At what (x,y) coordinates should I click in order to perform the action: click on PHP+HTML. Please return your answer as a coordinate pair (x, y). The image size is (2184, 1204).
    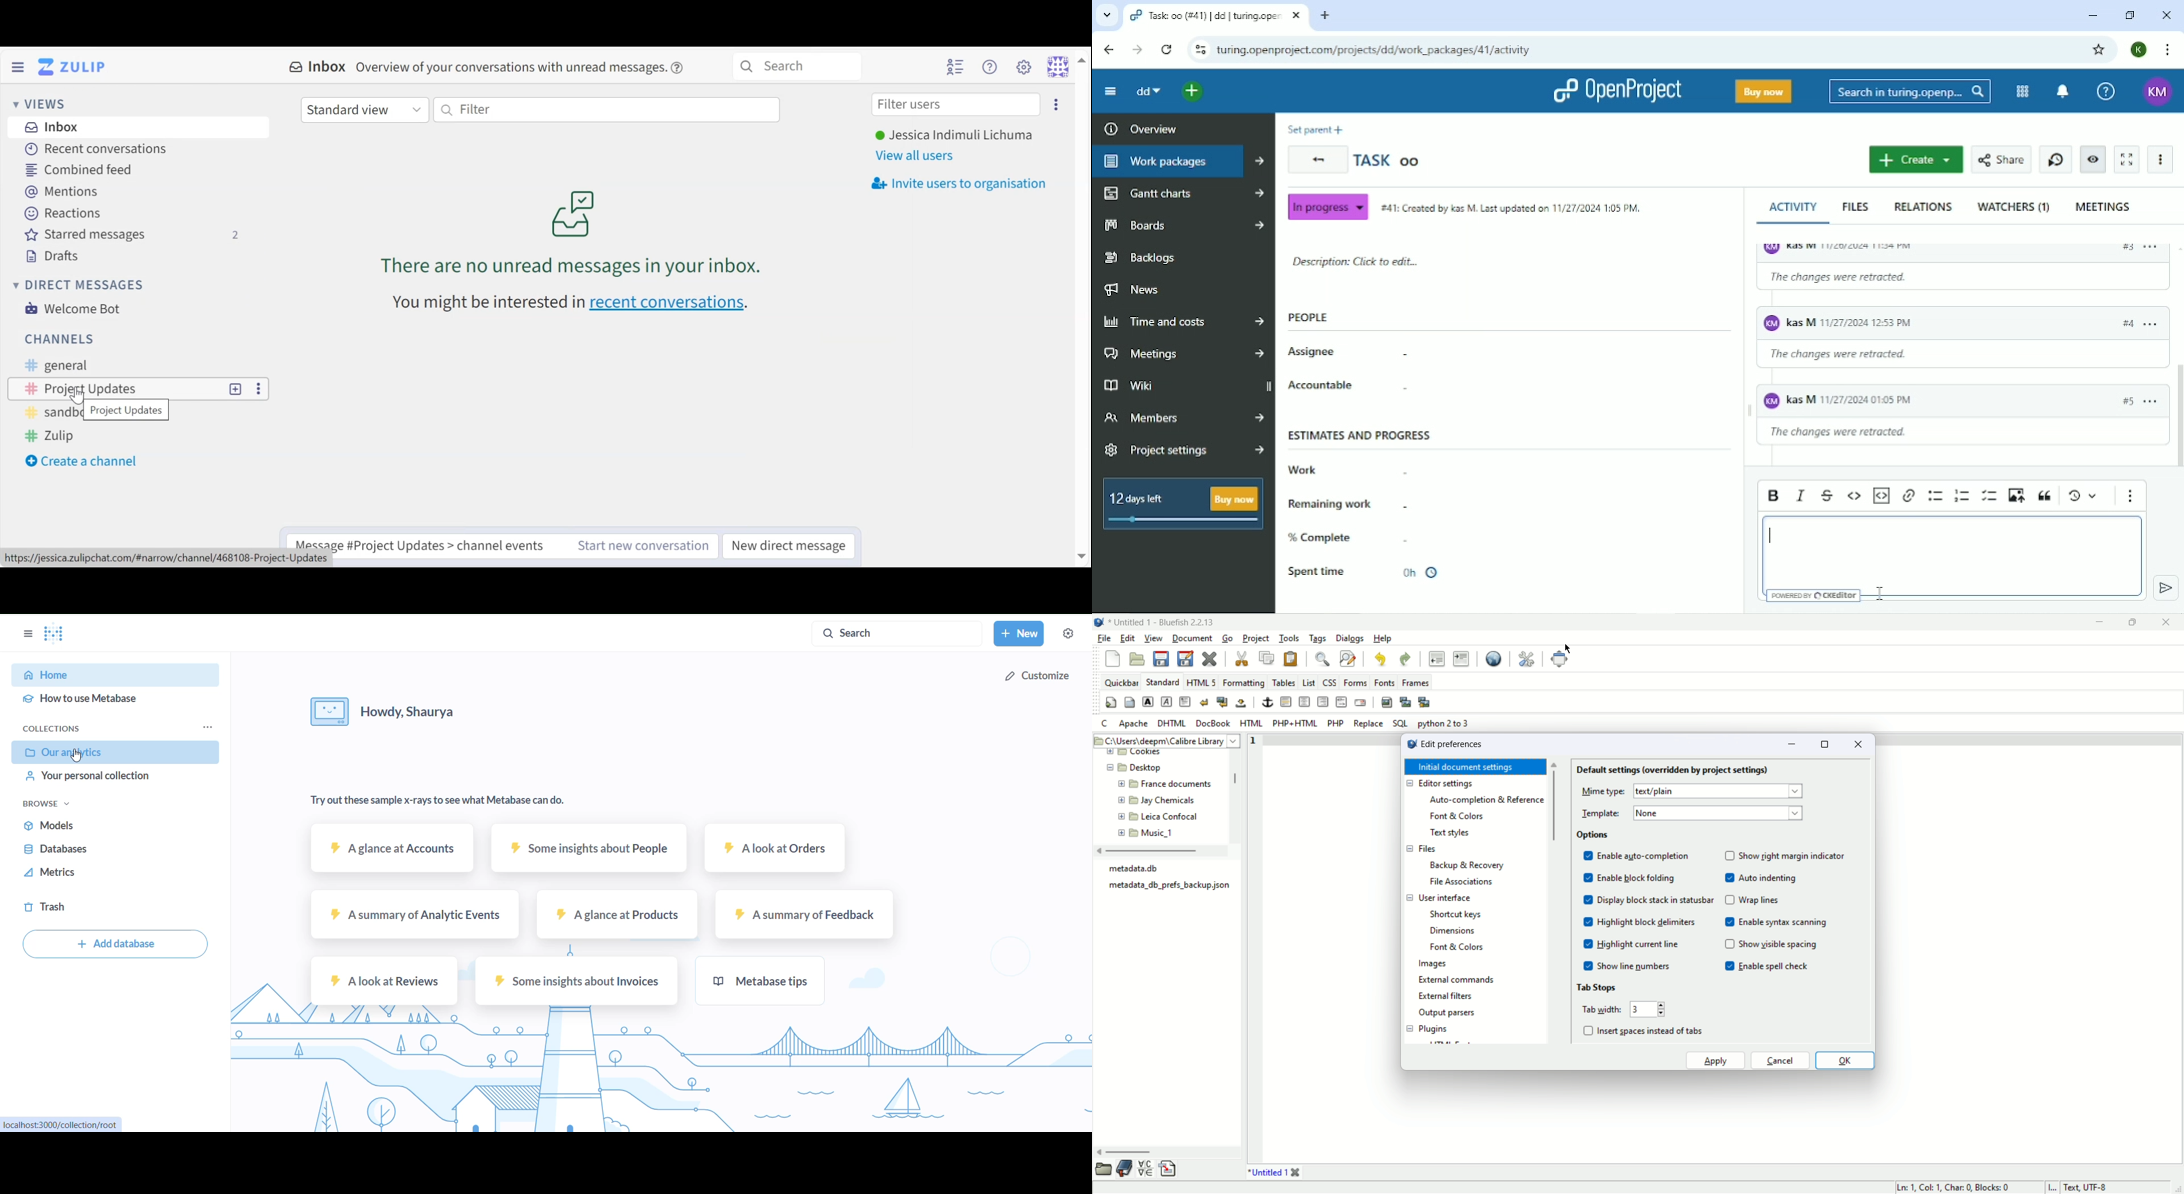
    Looking at the image, I should click on (1295, 723).